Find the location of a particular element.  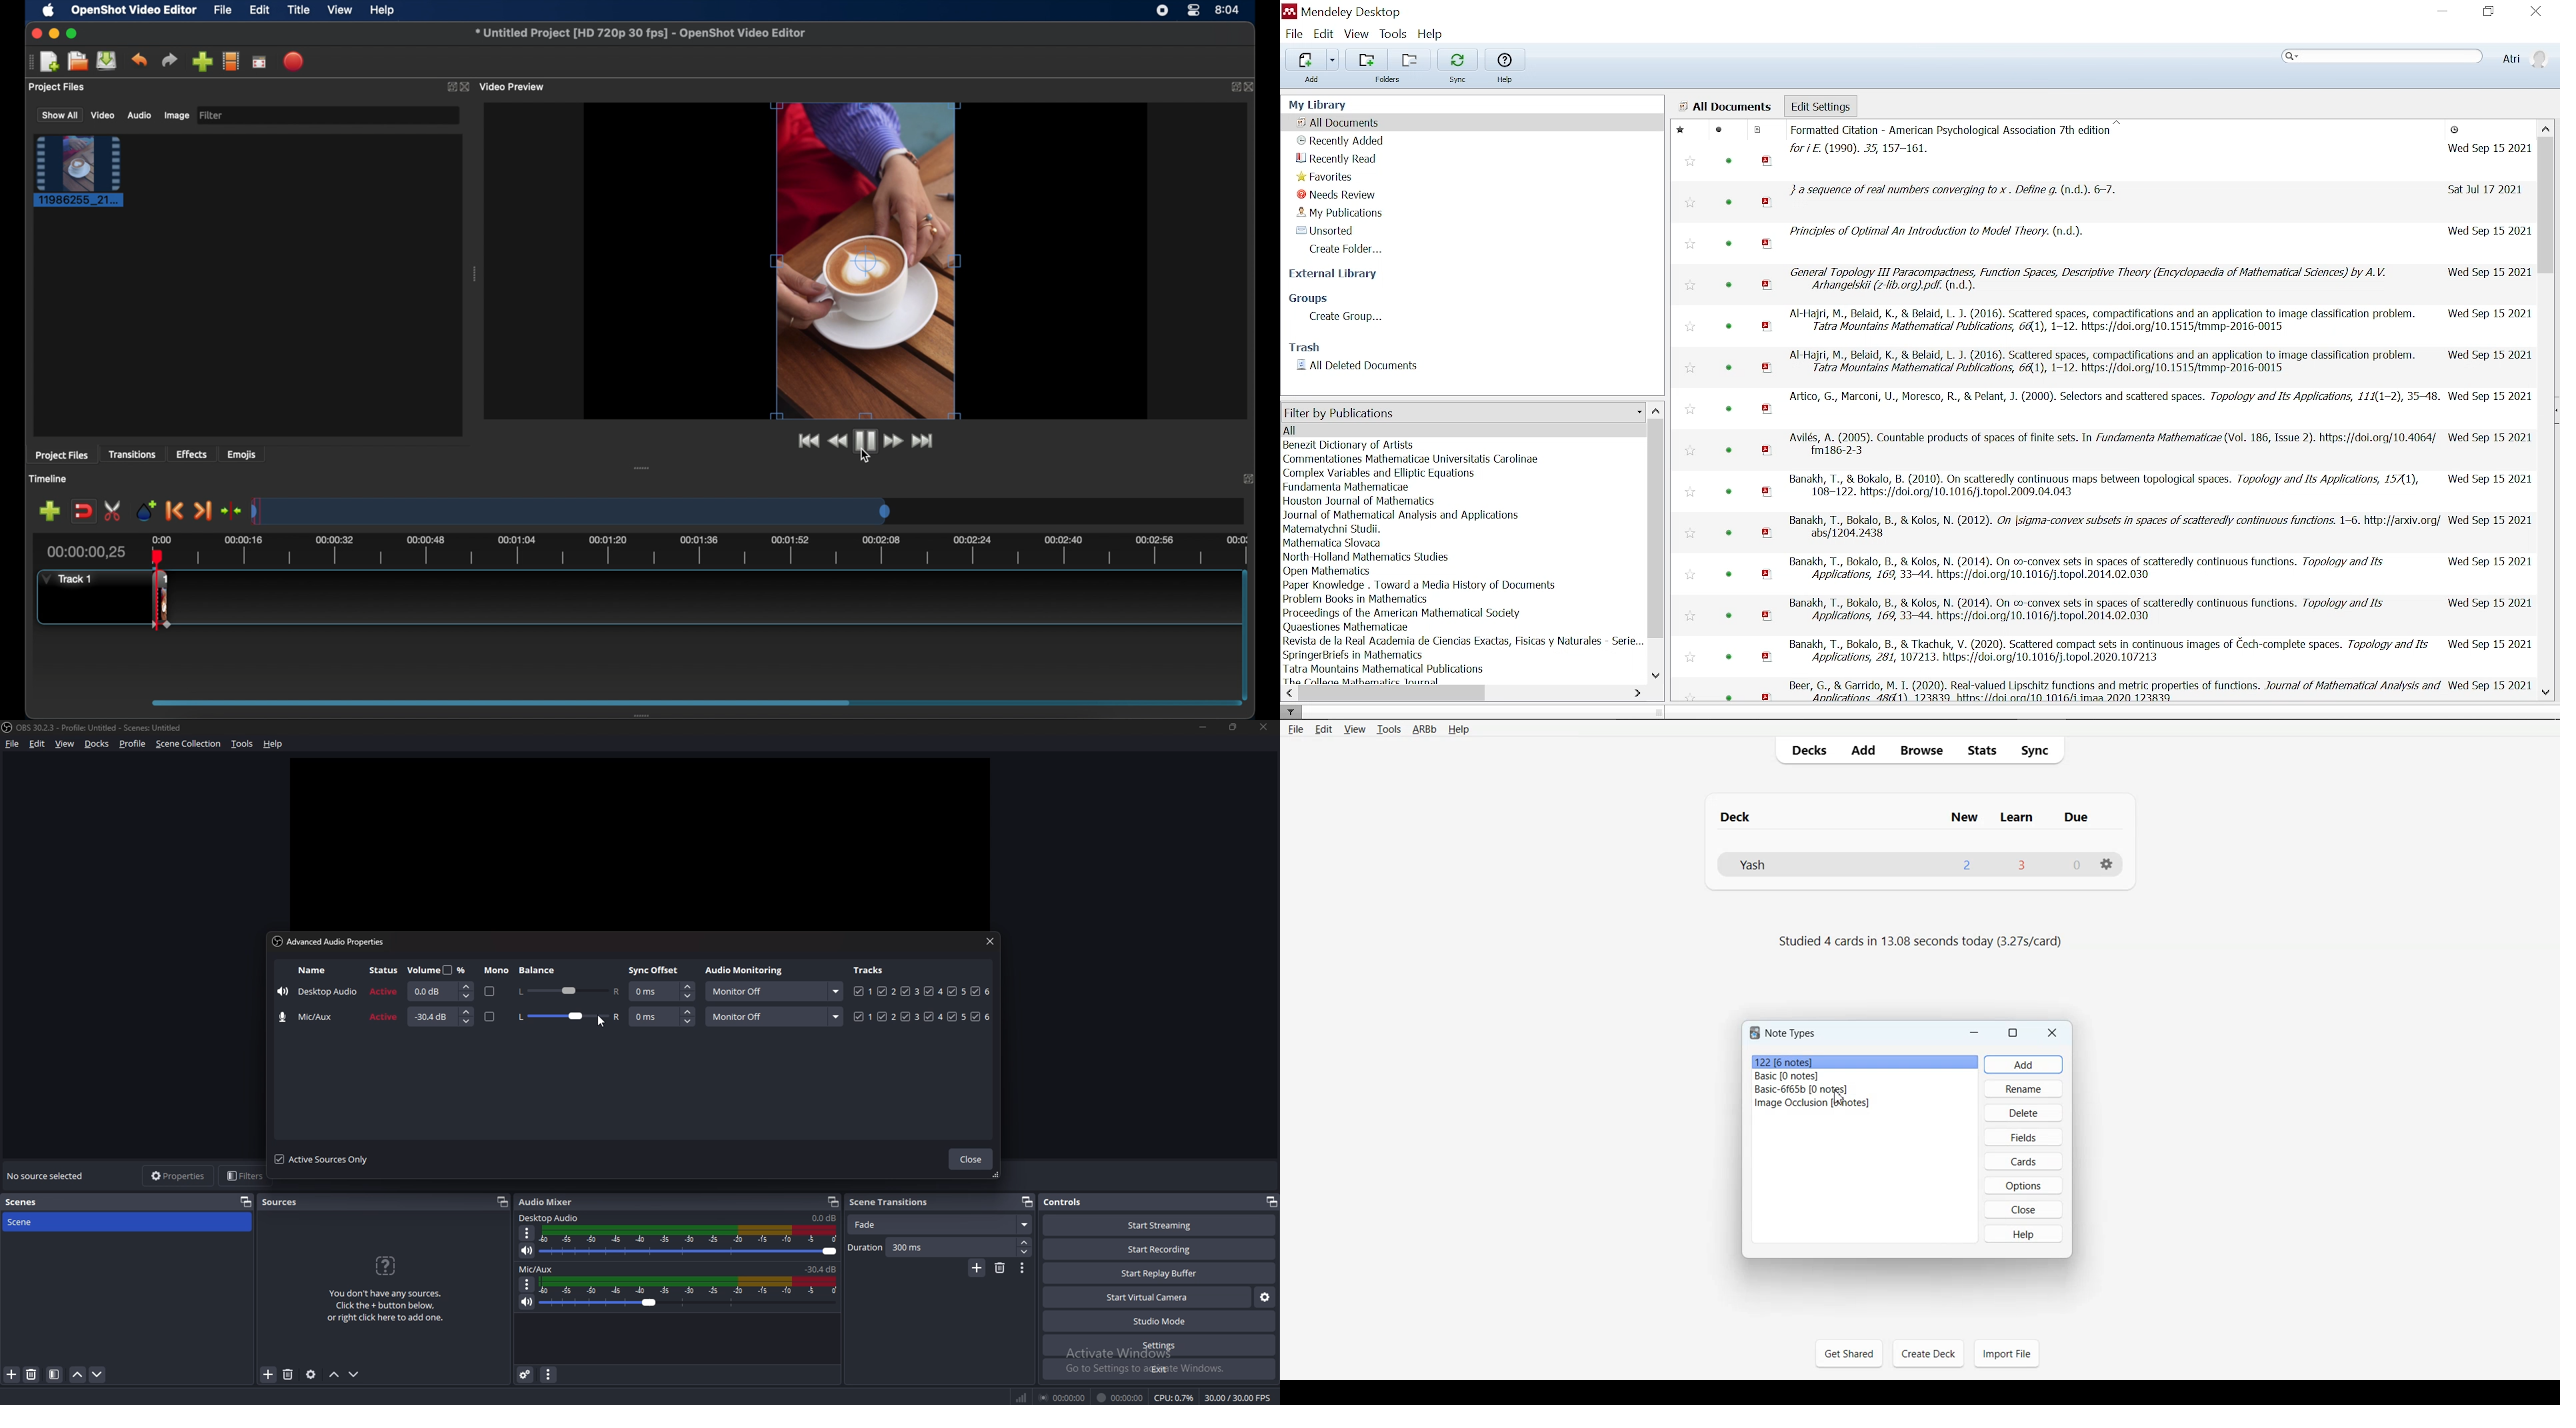

expand is located at coordinates (1232, 87).